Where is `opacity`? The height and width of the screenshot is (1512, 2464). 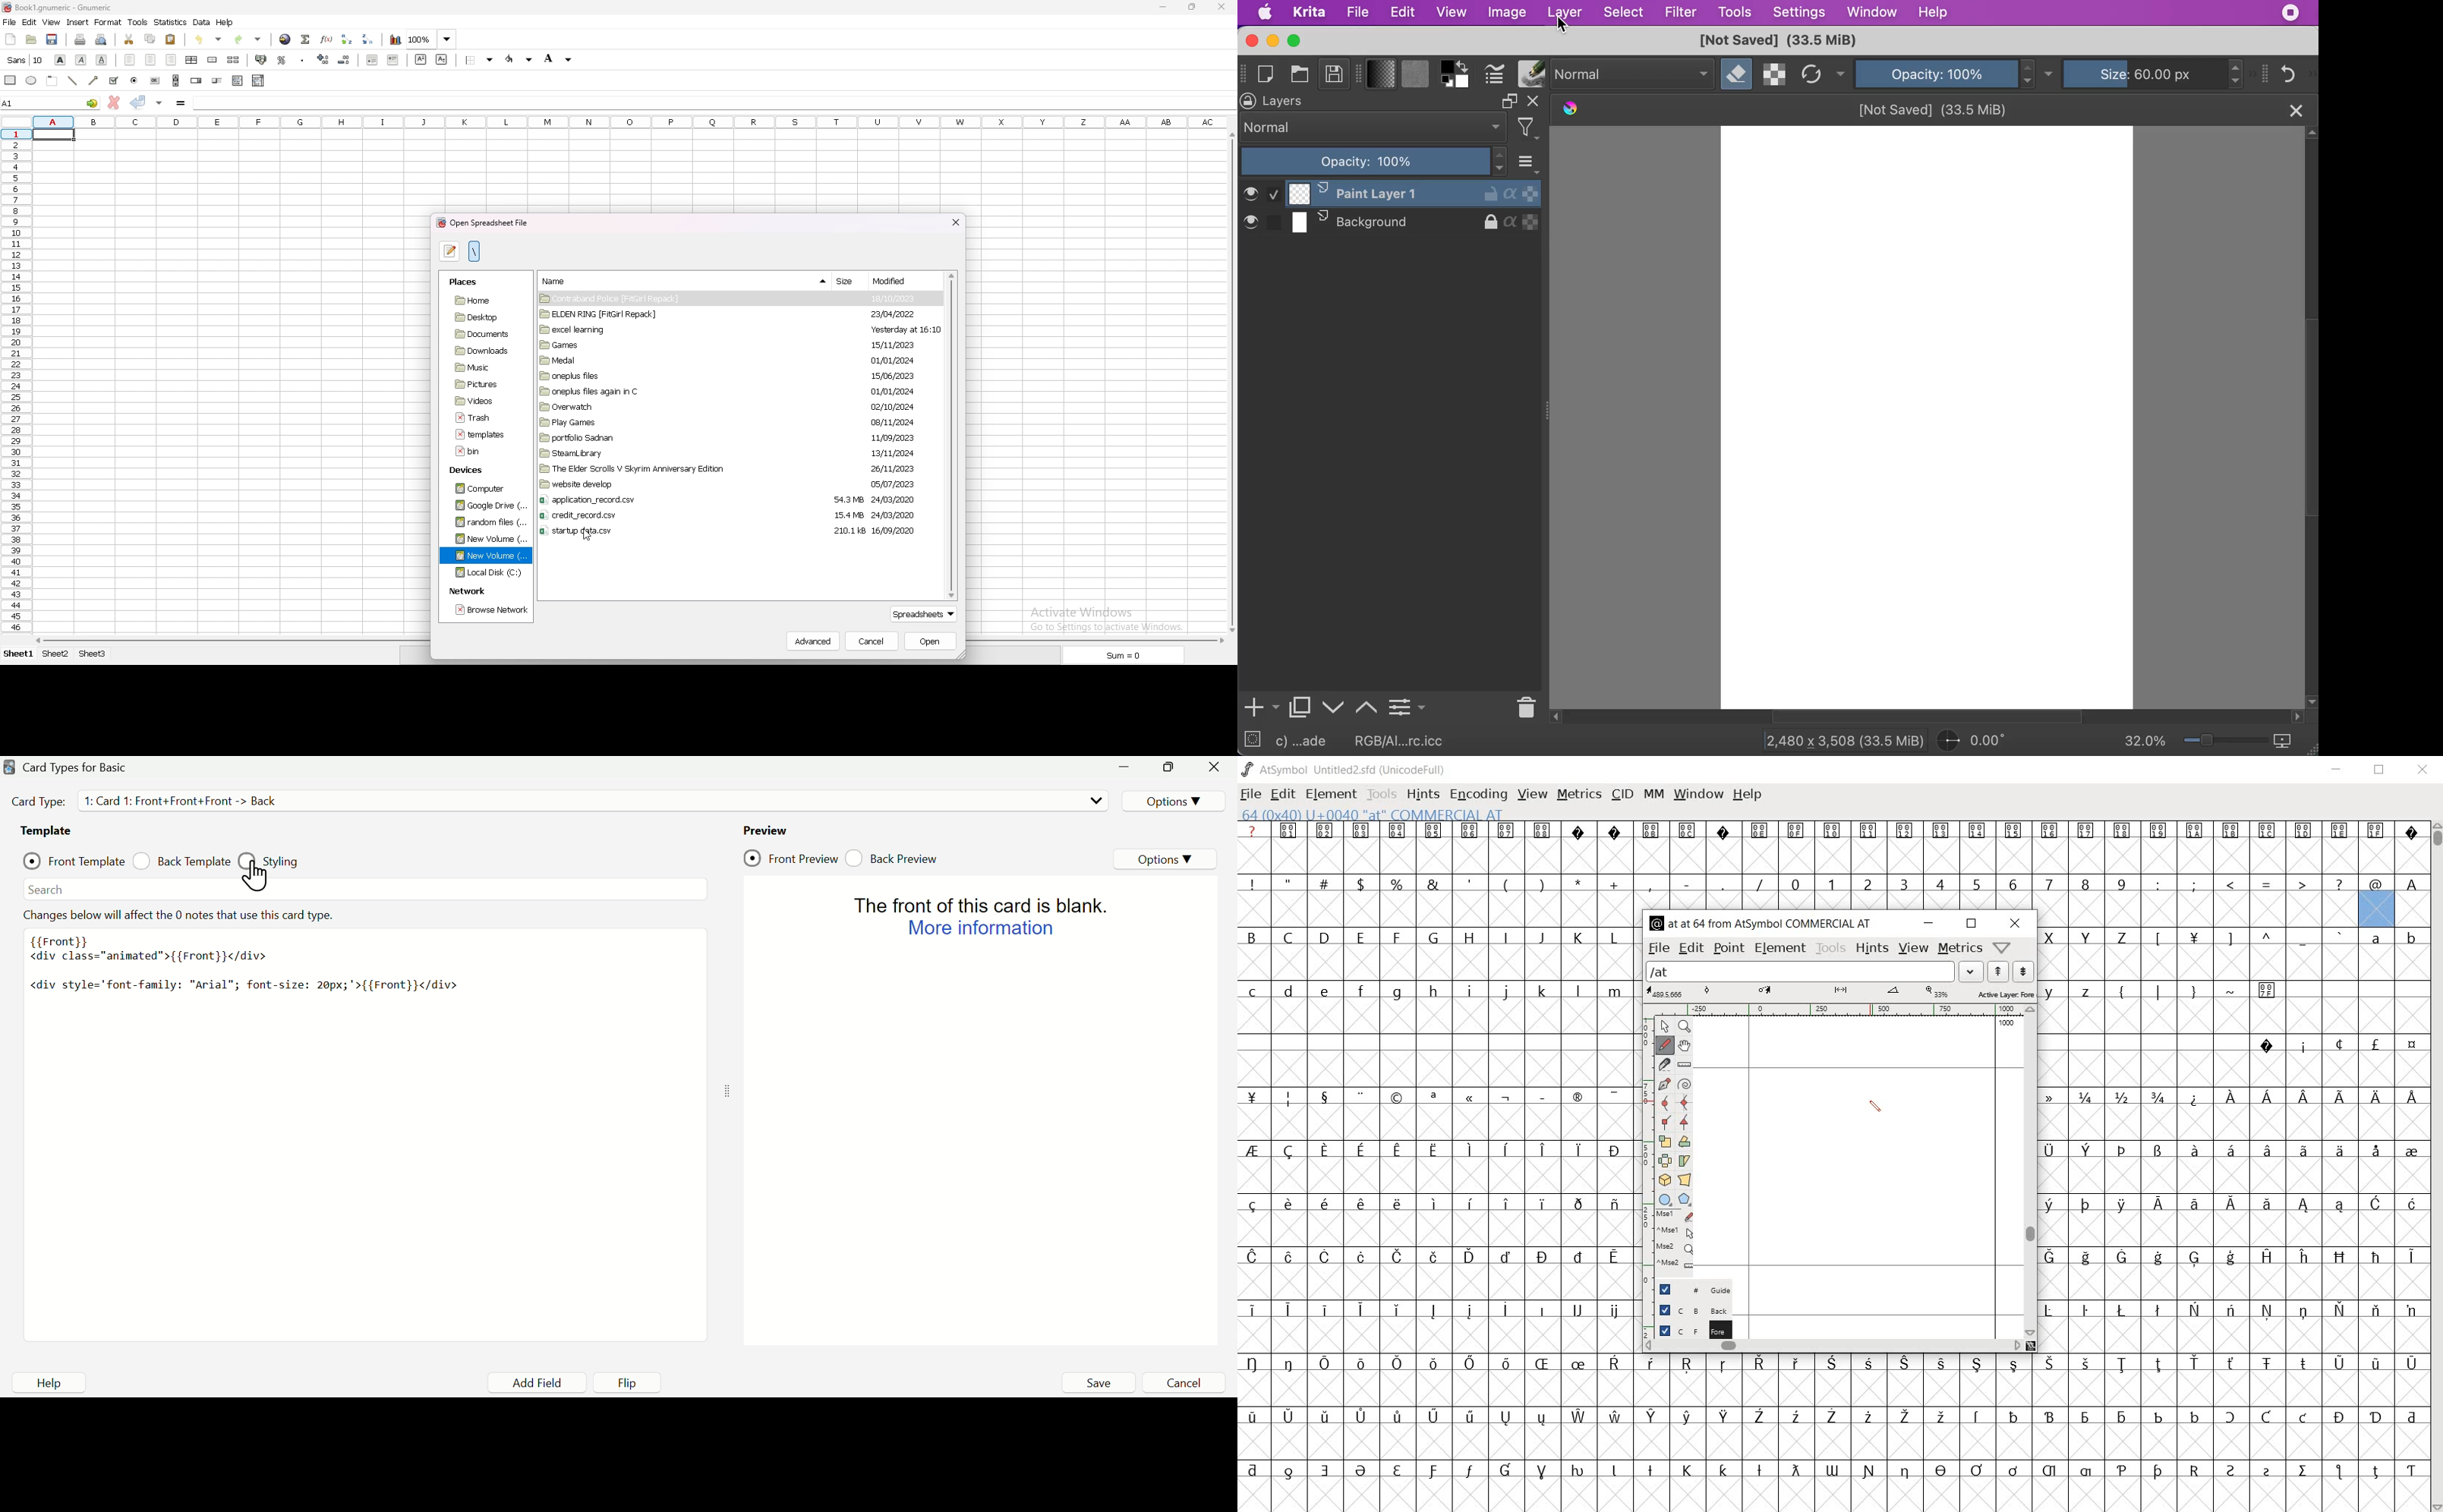
opacity is located at coordinates (1936, 73).